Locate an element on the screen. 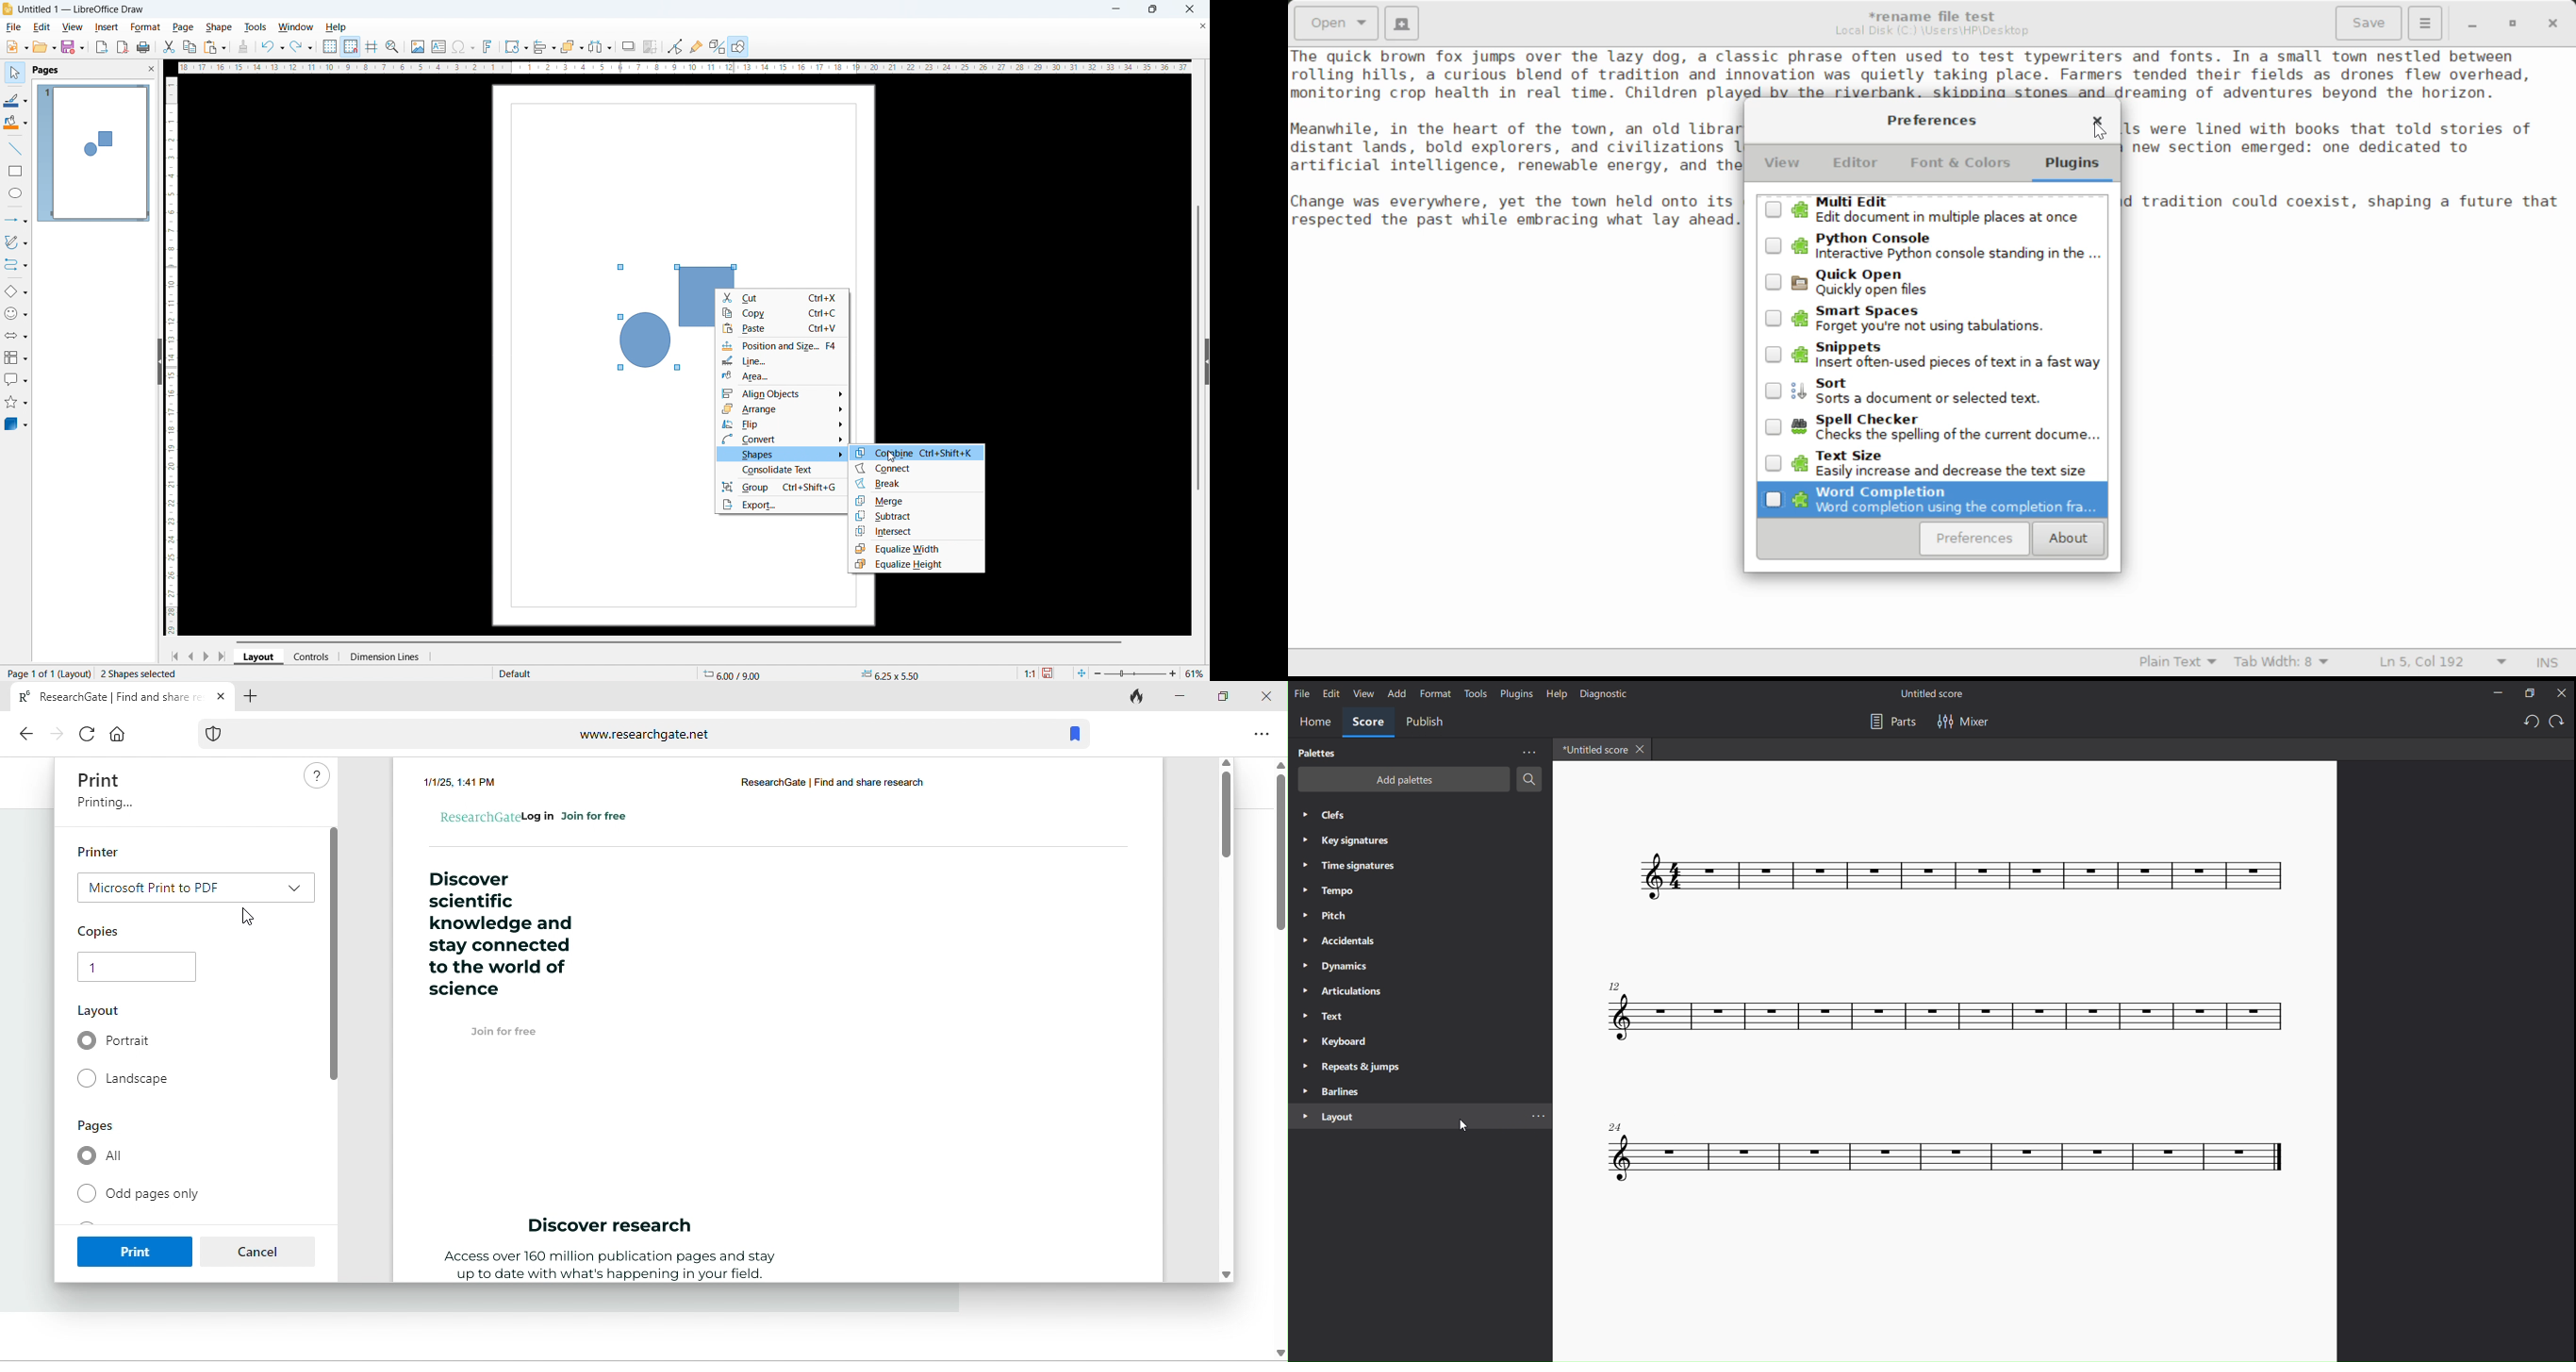  connectors is located at coordinates (16, 265).